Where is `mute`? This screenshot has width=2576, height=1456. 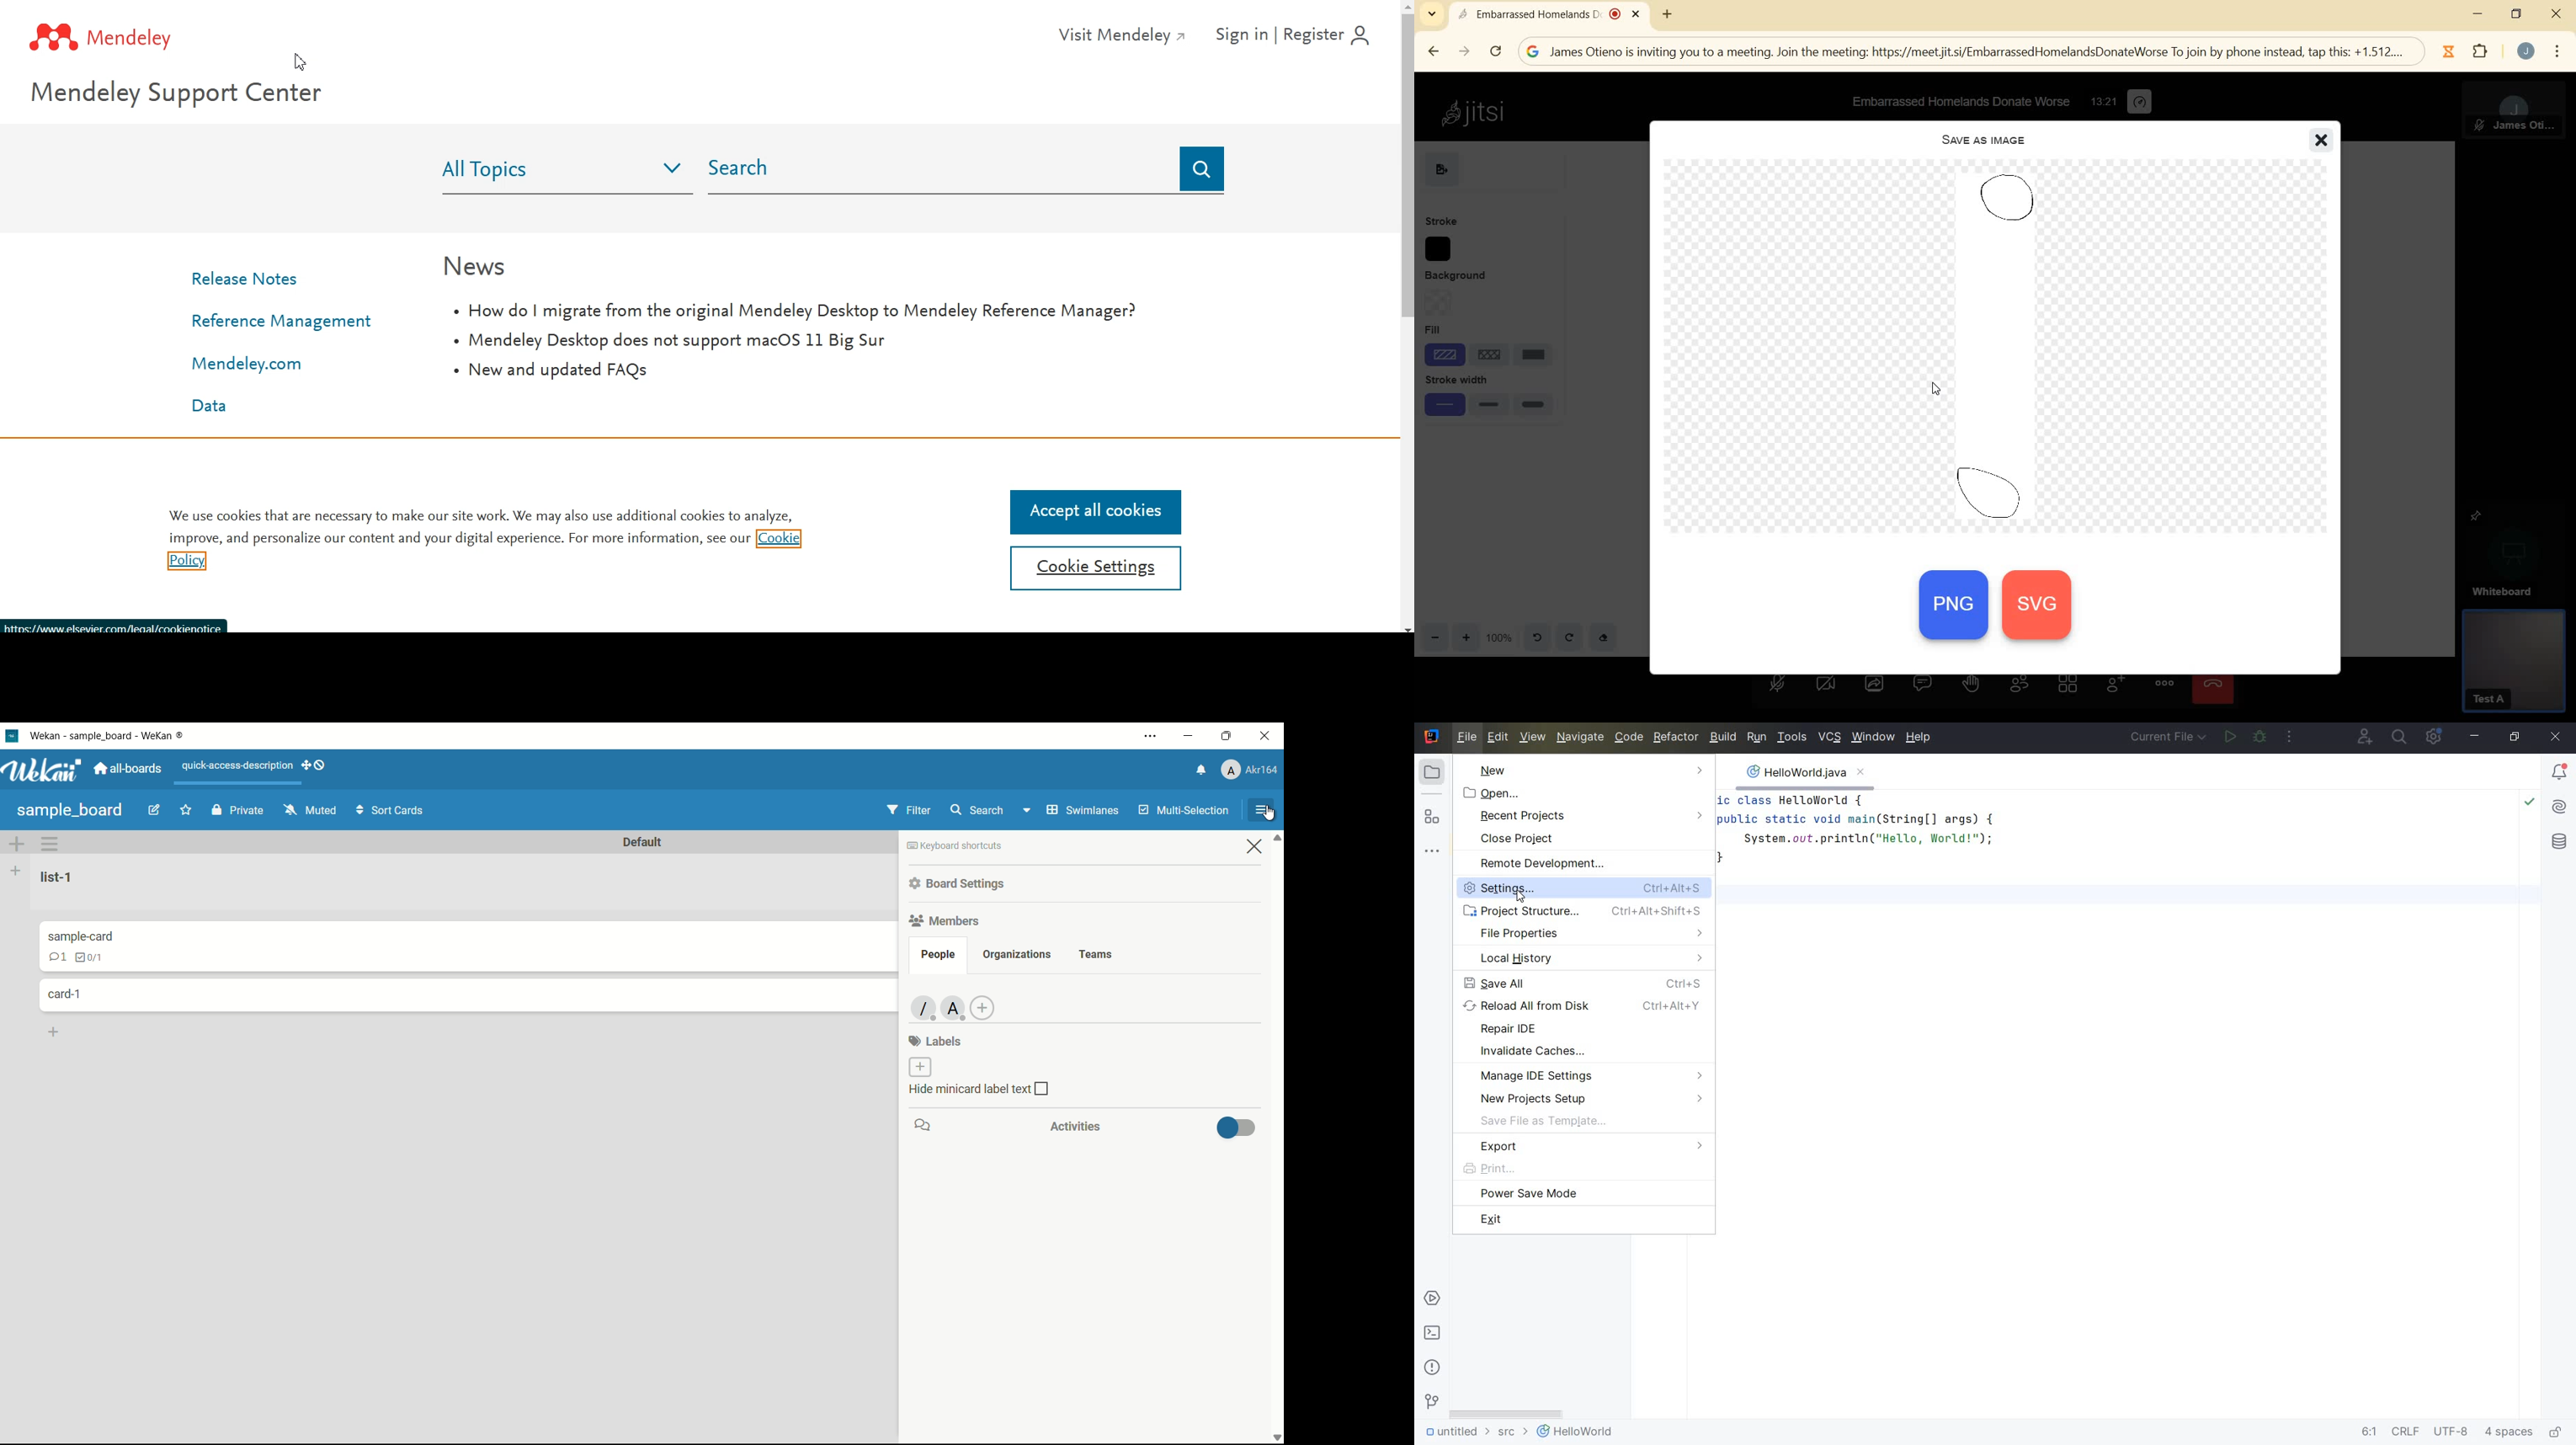 mute is located at coordinates (308, 809).